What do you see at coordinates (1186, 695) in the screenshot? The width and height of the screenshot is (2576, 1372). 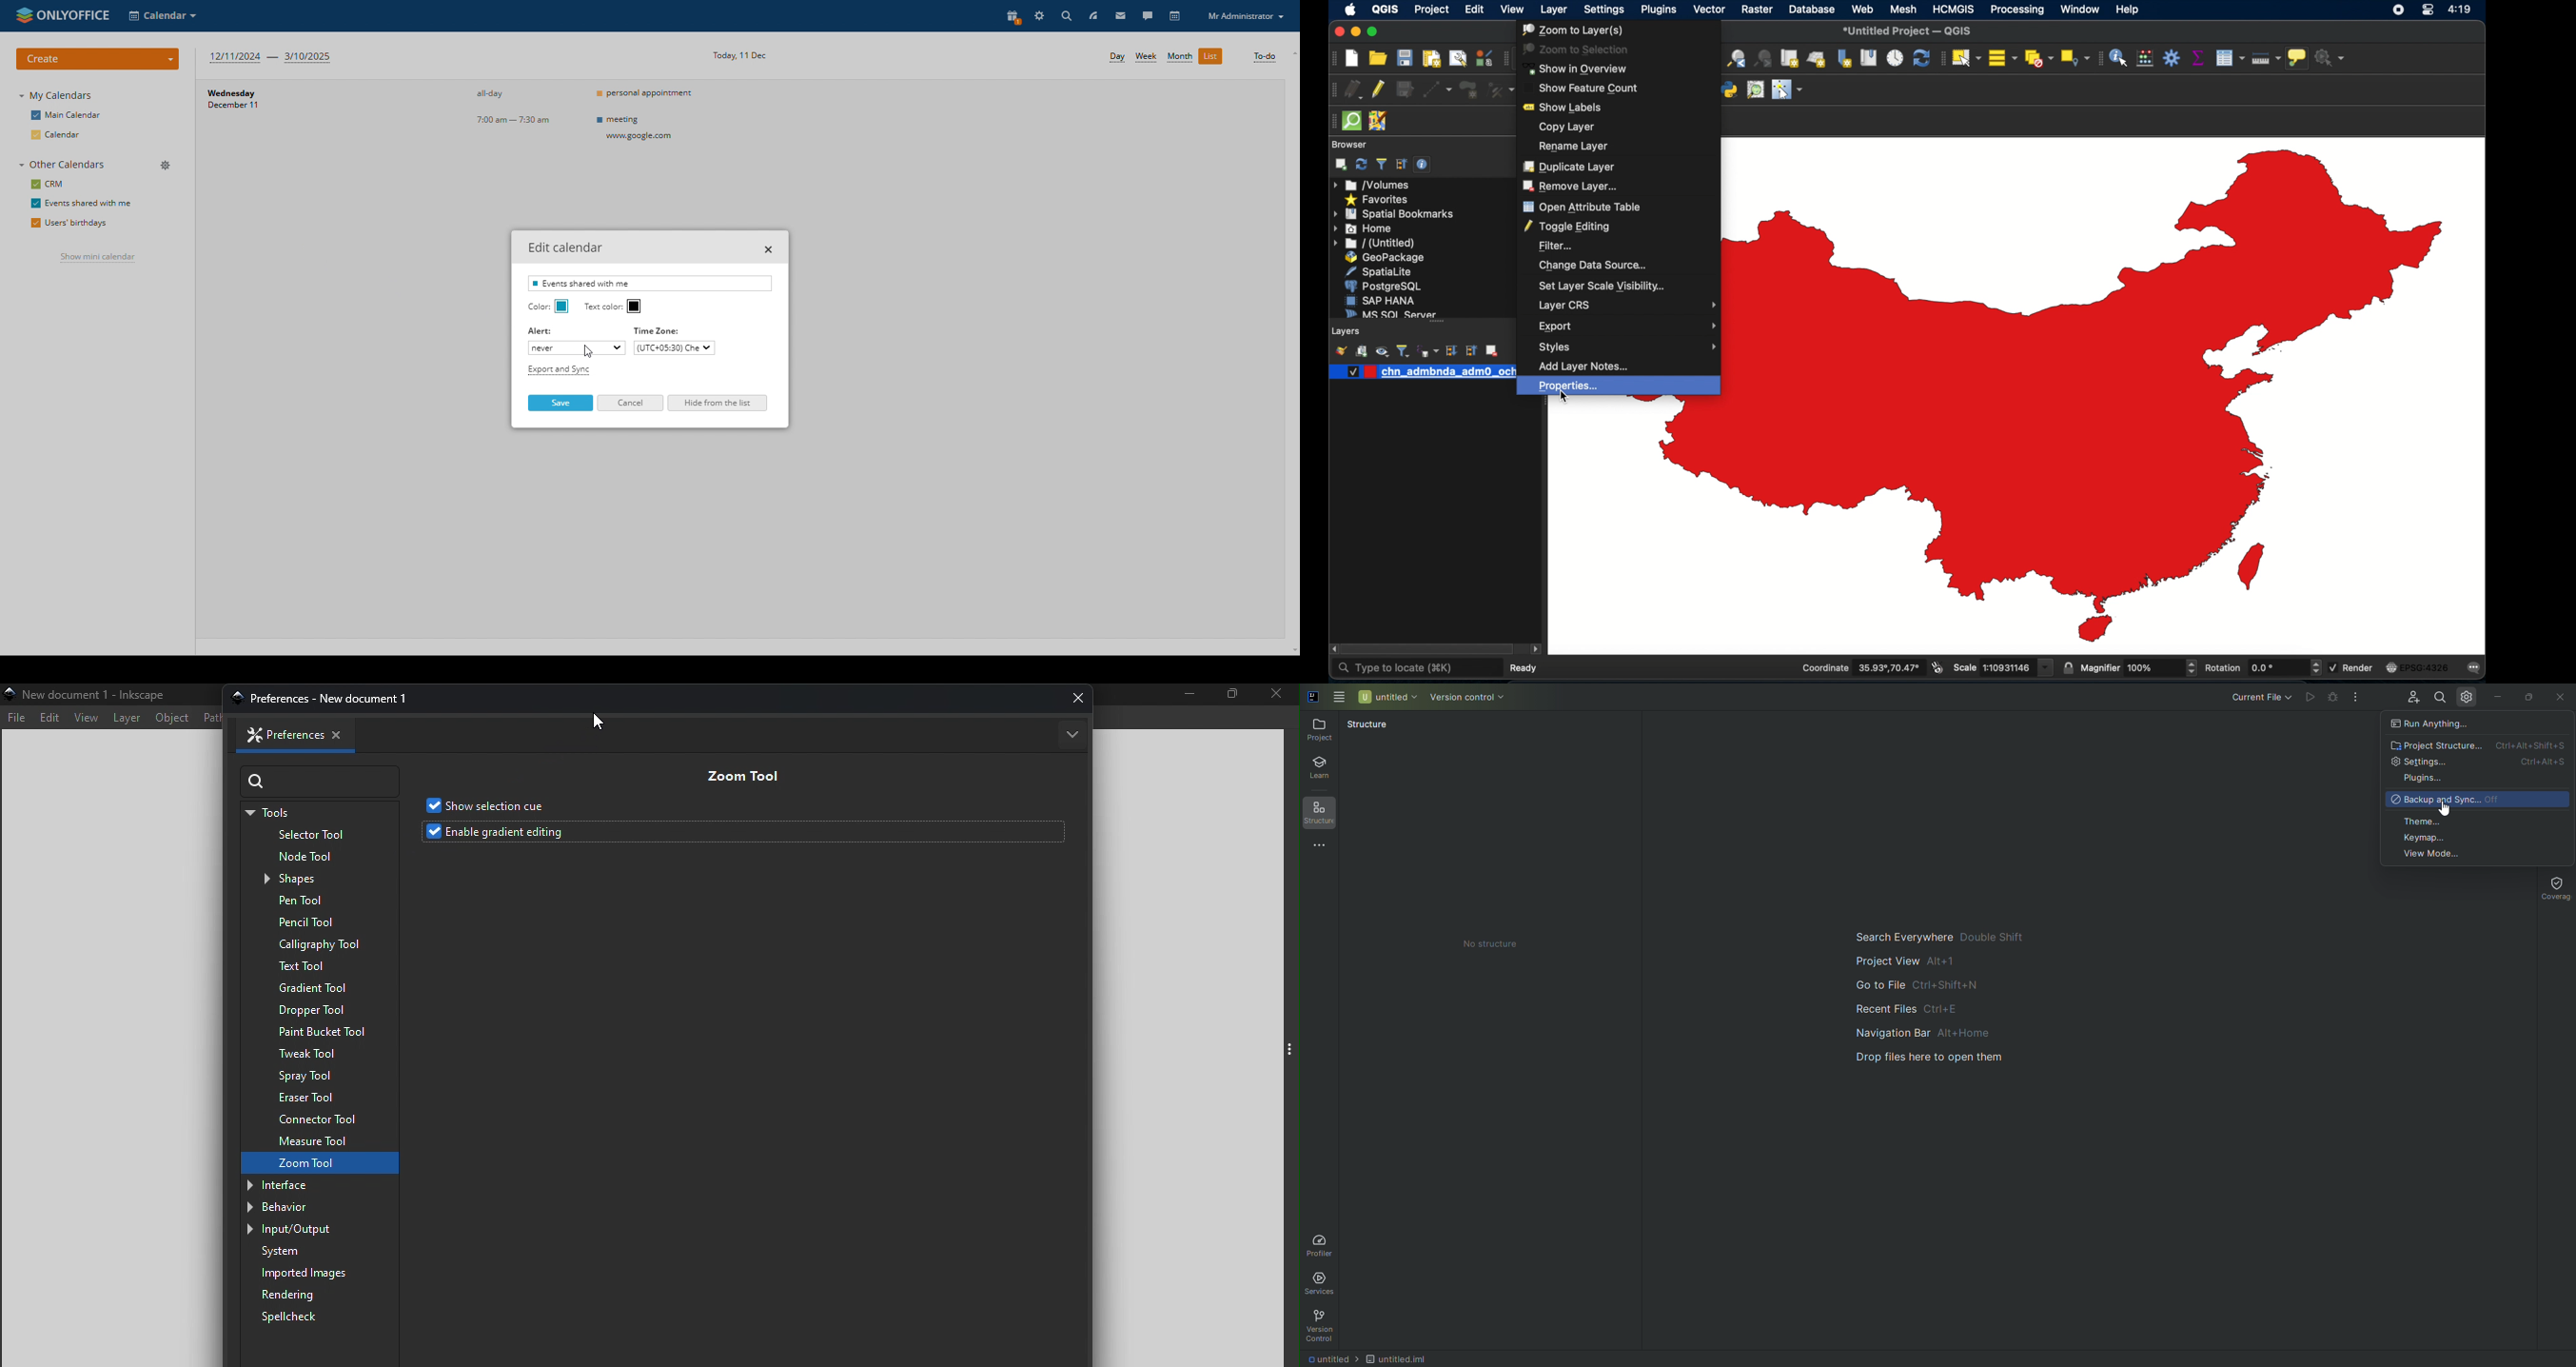 I see `Minimize` at bounding box center [1186, 695].